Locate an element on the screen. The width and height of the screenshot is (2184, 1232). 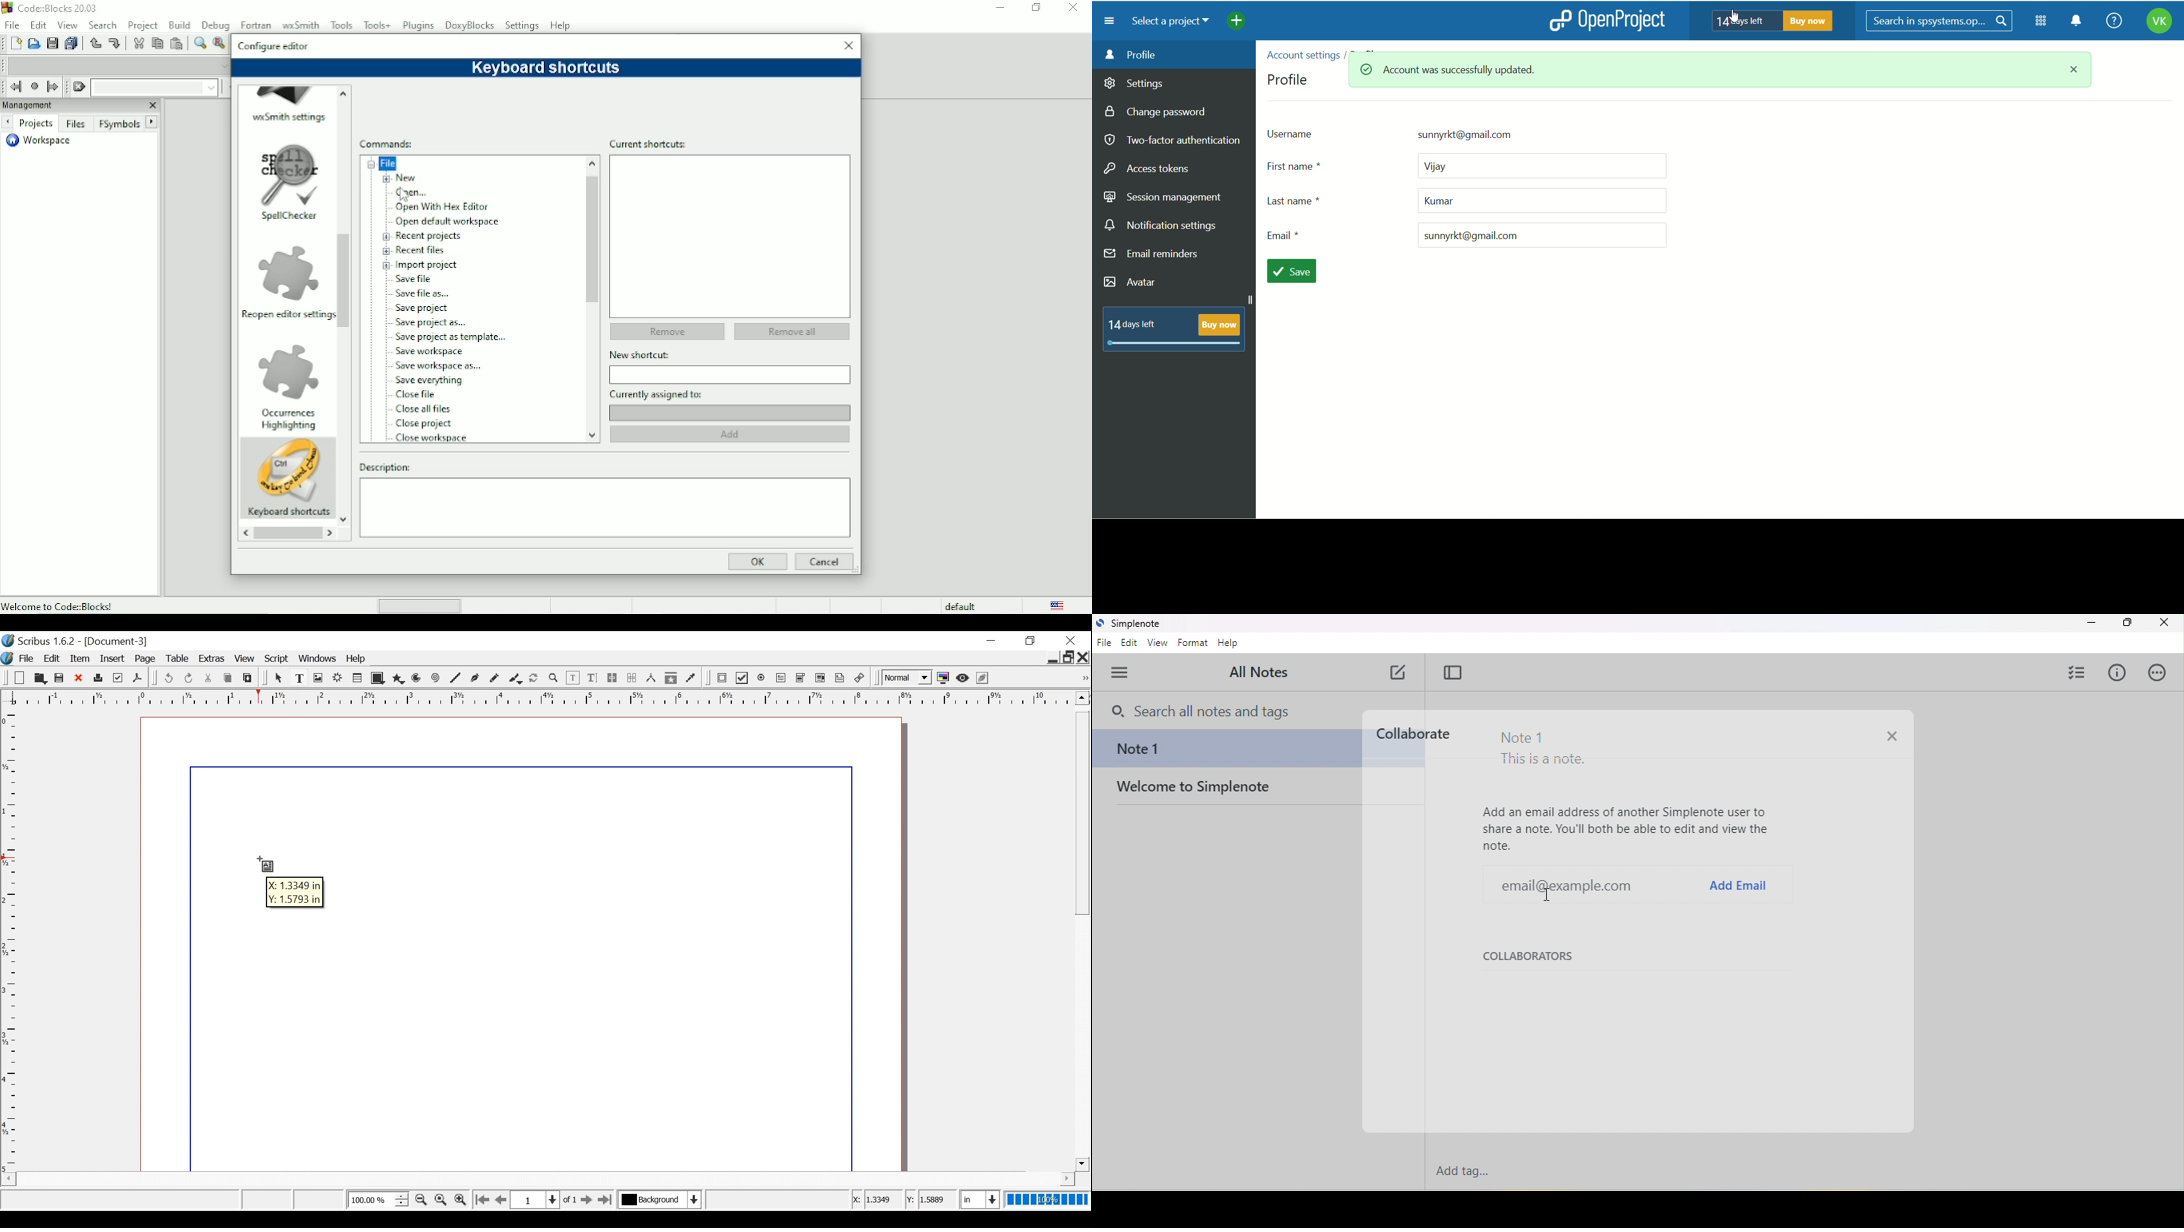
Go to the previous page is located at coordinates (503, 1199).